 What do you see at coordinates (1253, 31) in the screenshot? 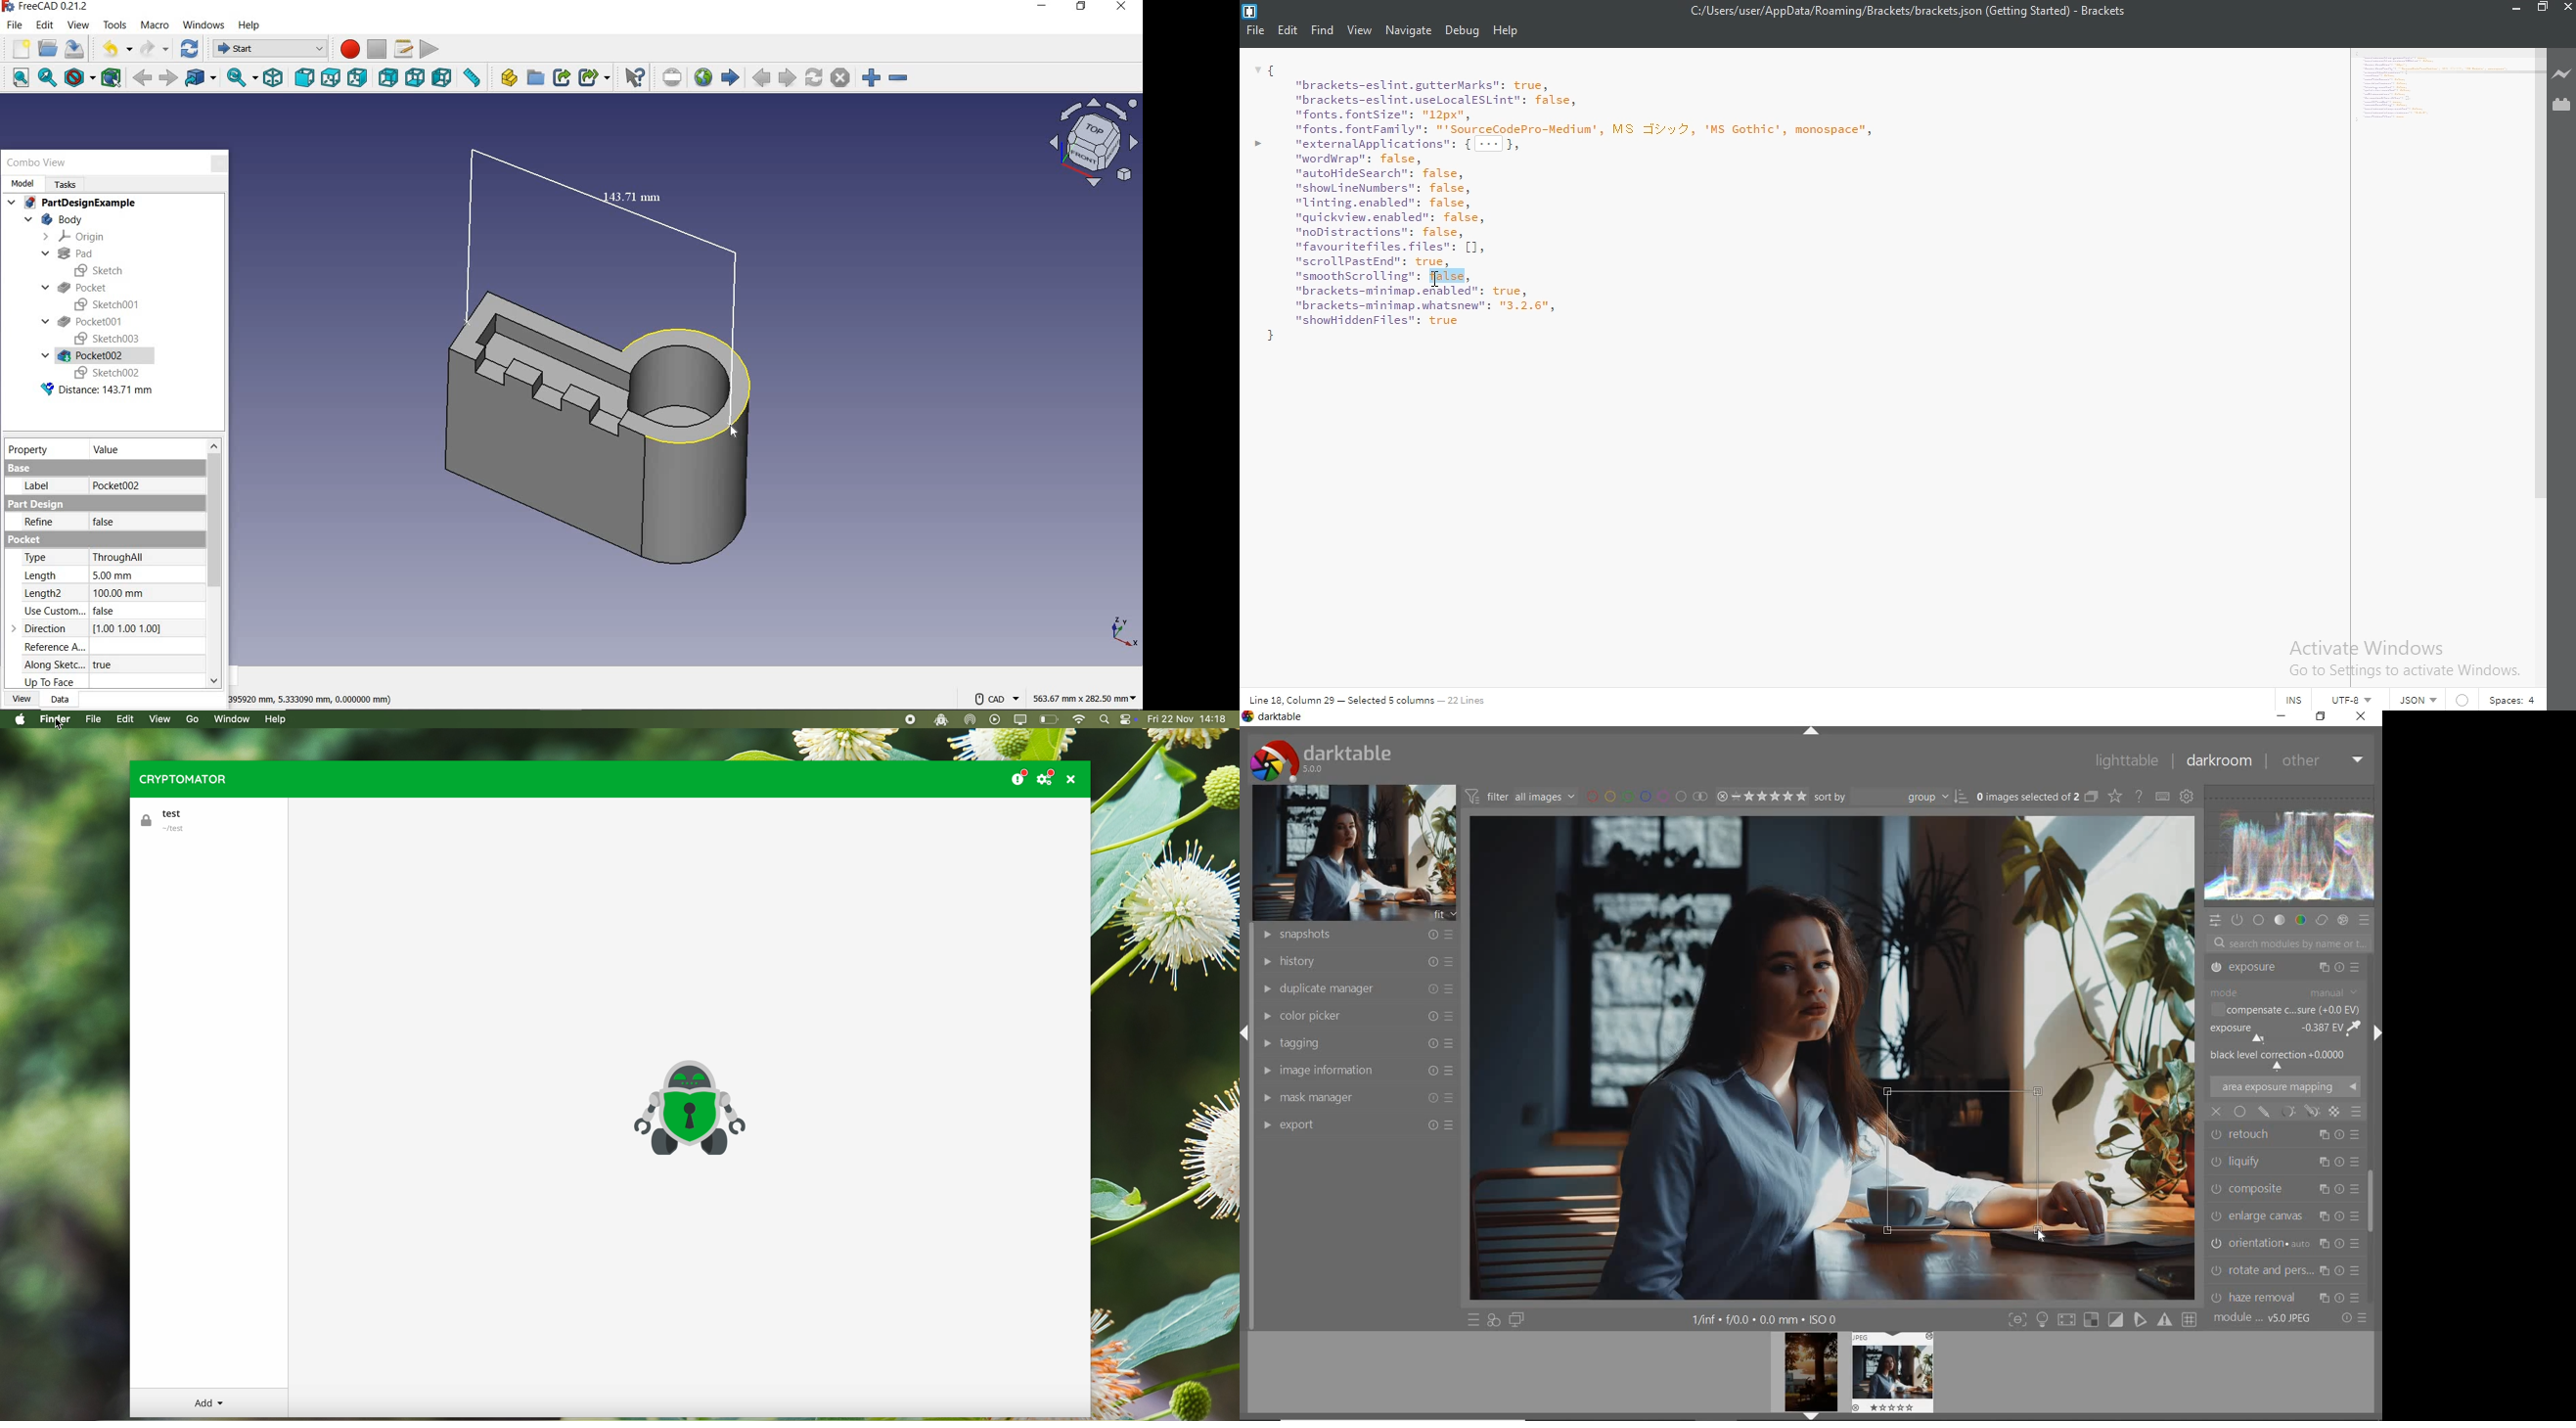
I see `File` at bounding box center [1253, 31].